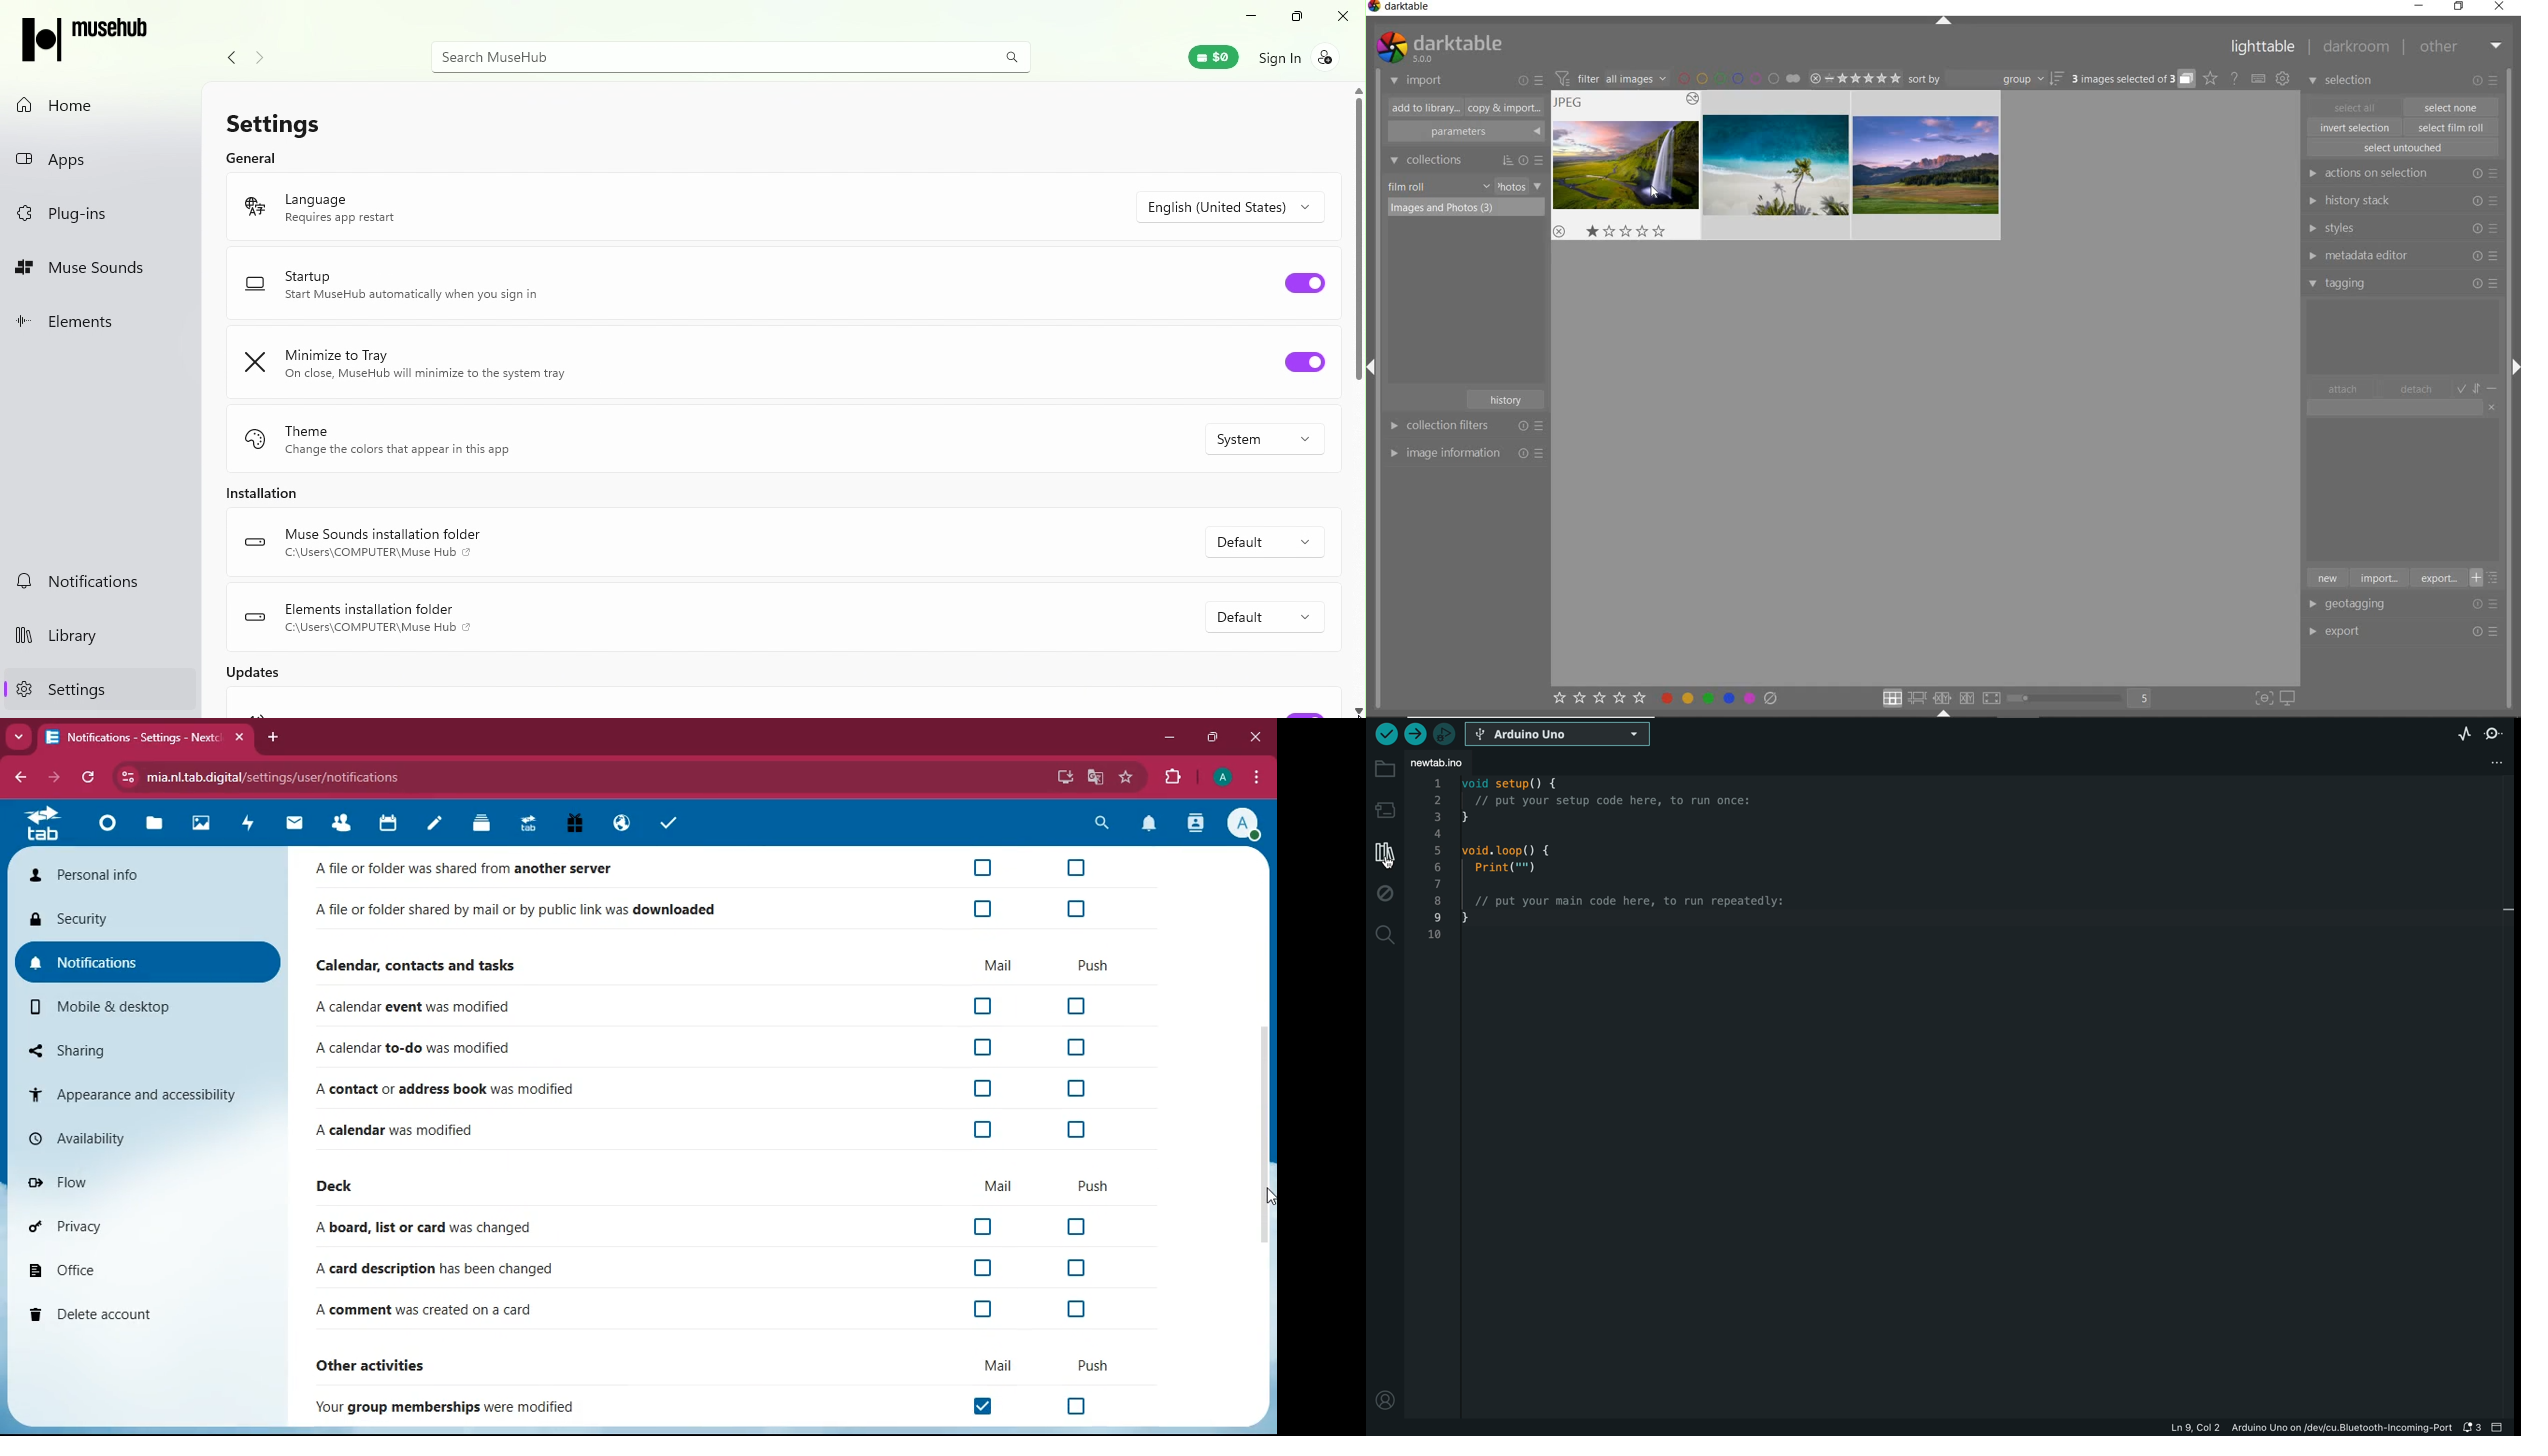 The image size is (2548, 1456). What do you see at coordinates (420, 965) in the screenshot?
I see `Calendar, contacts and tasks` at bounding box center [420, 965].